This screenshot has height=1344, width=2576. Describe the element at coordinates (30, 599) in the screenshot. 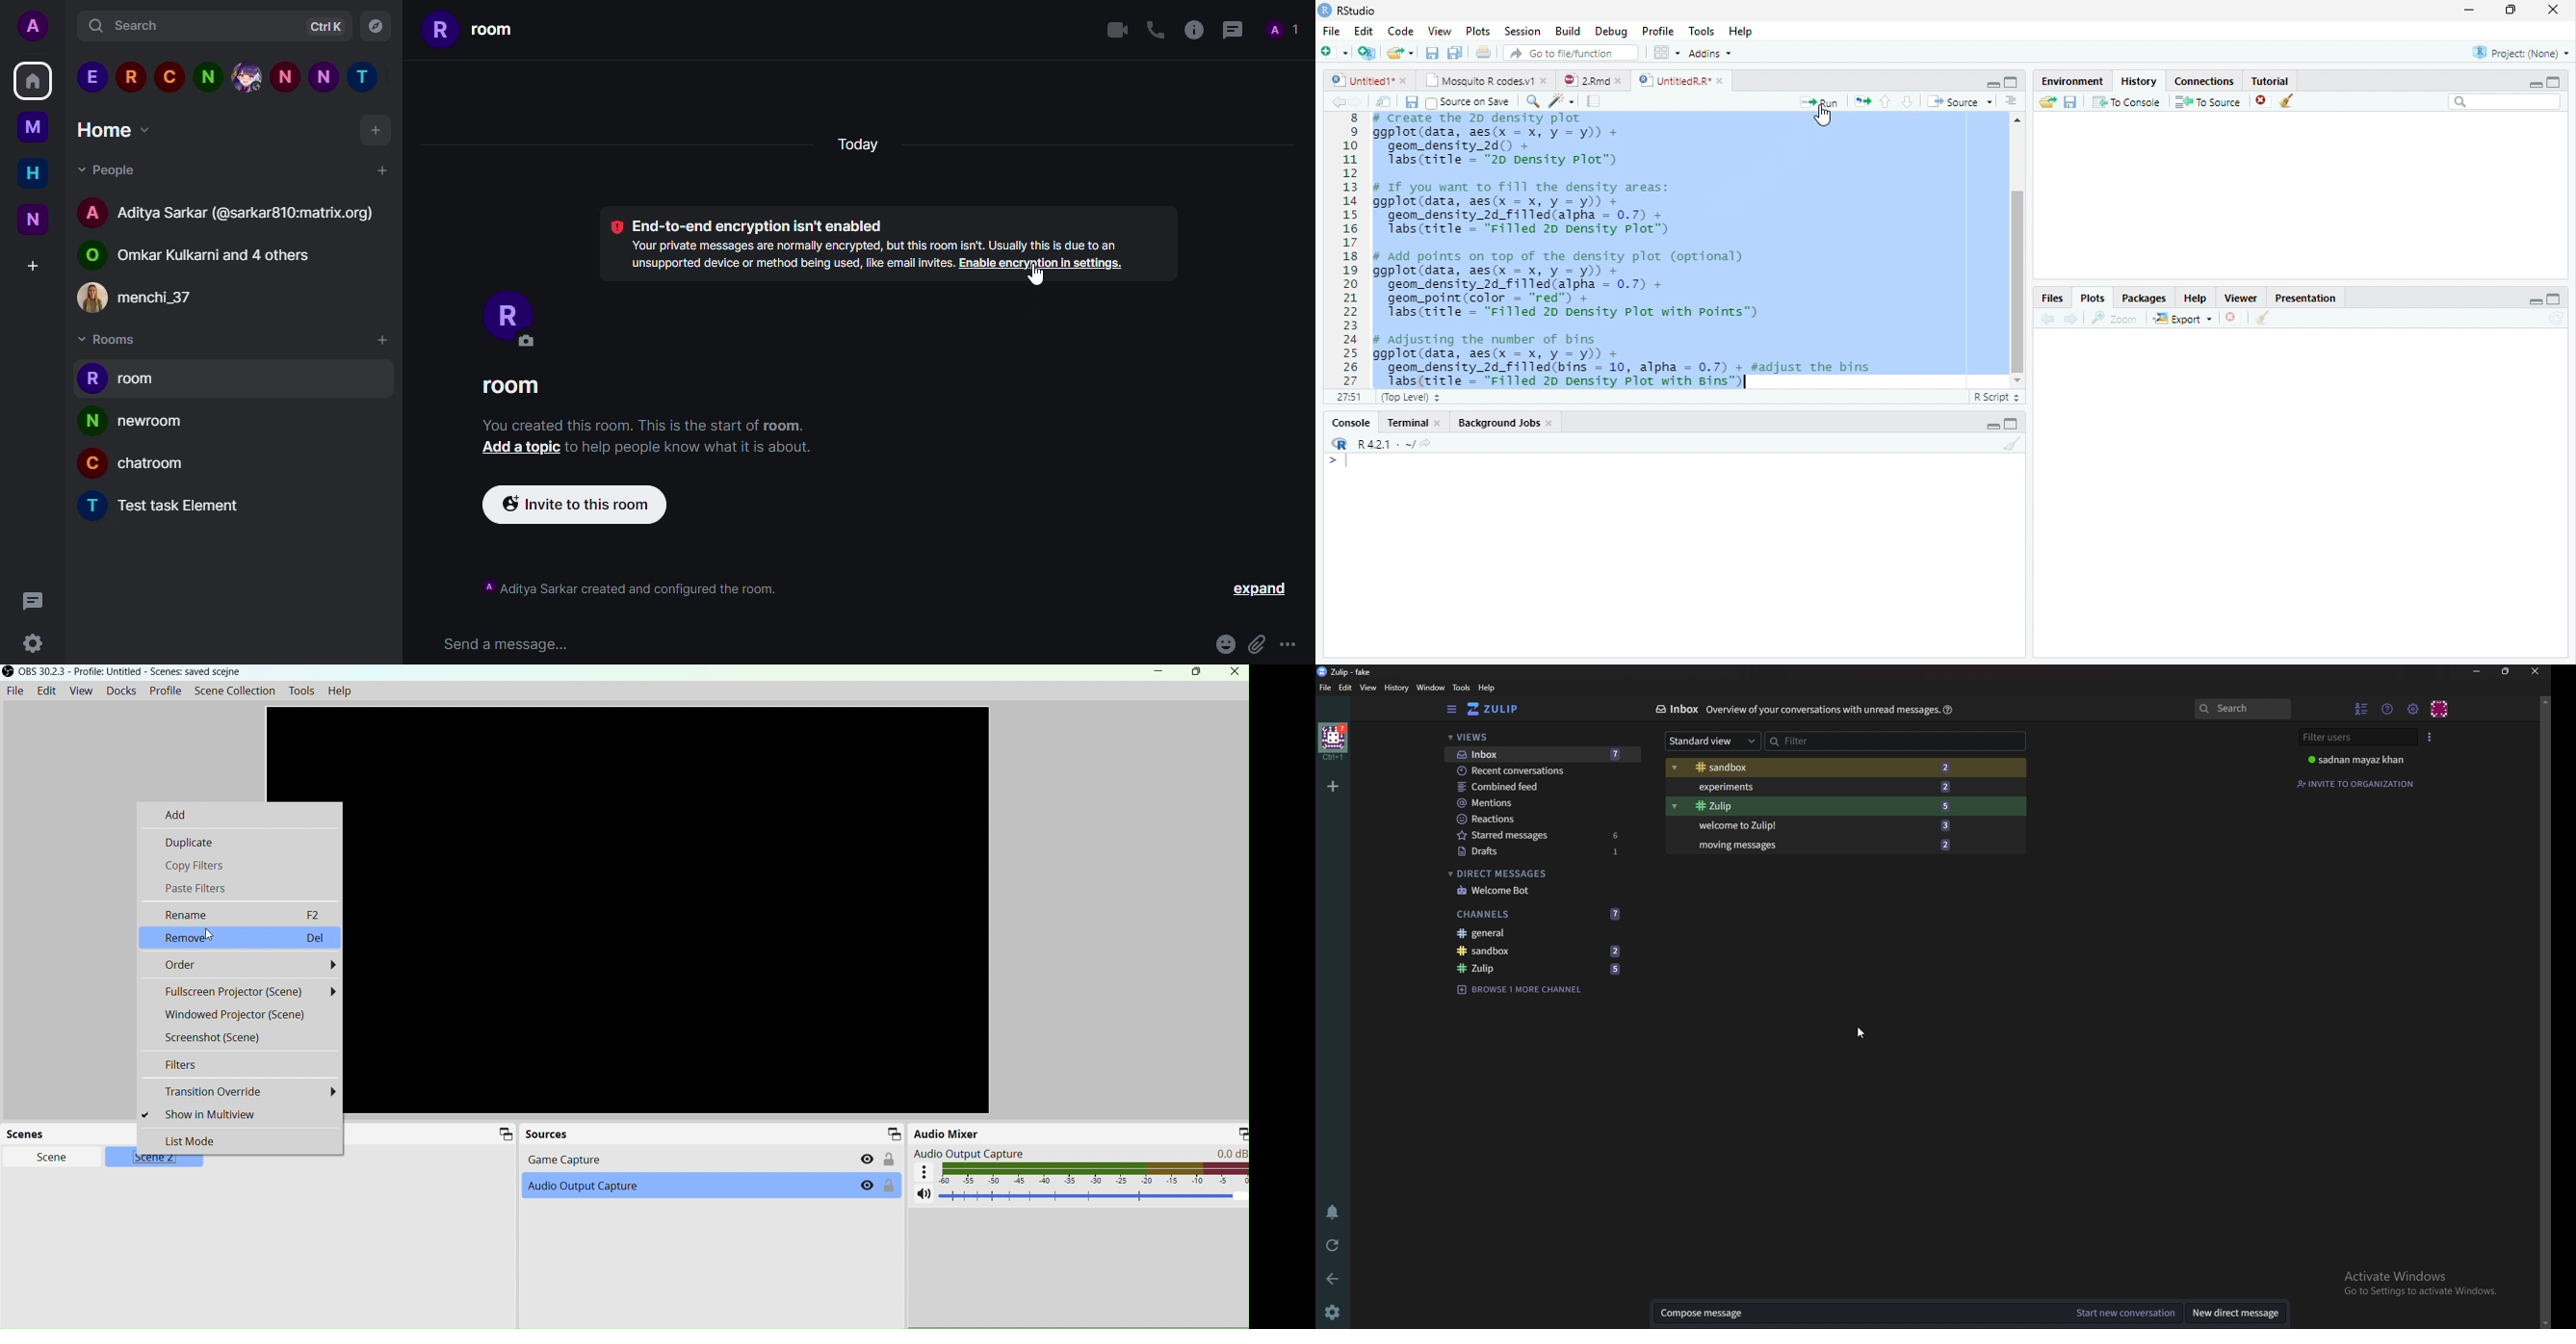

I see `threads` at that location.